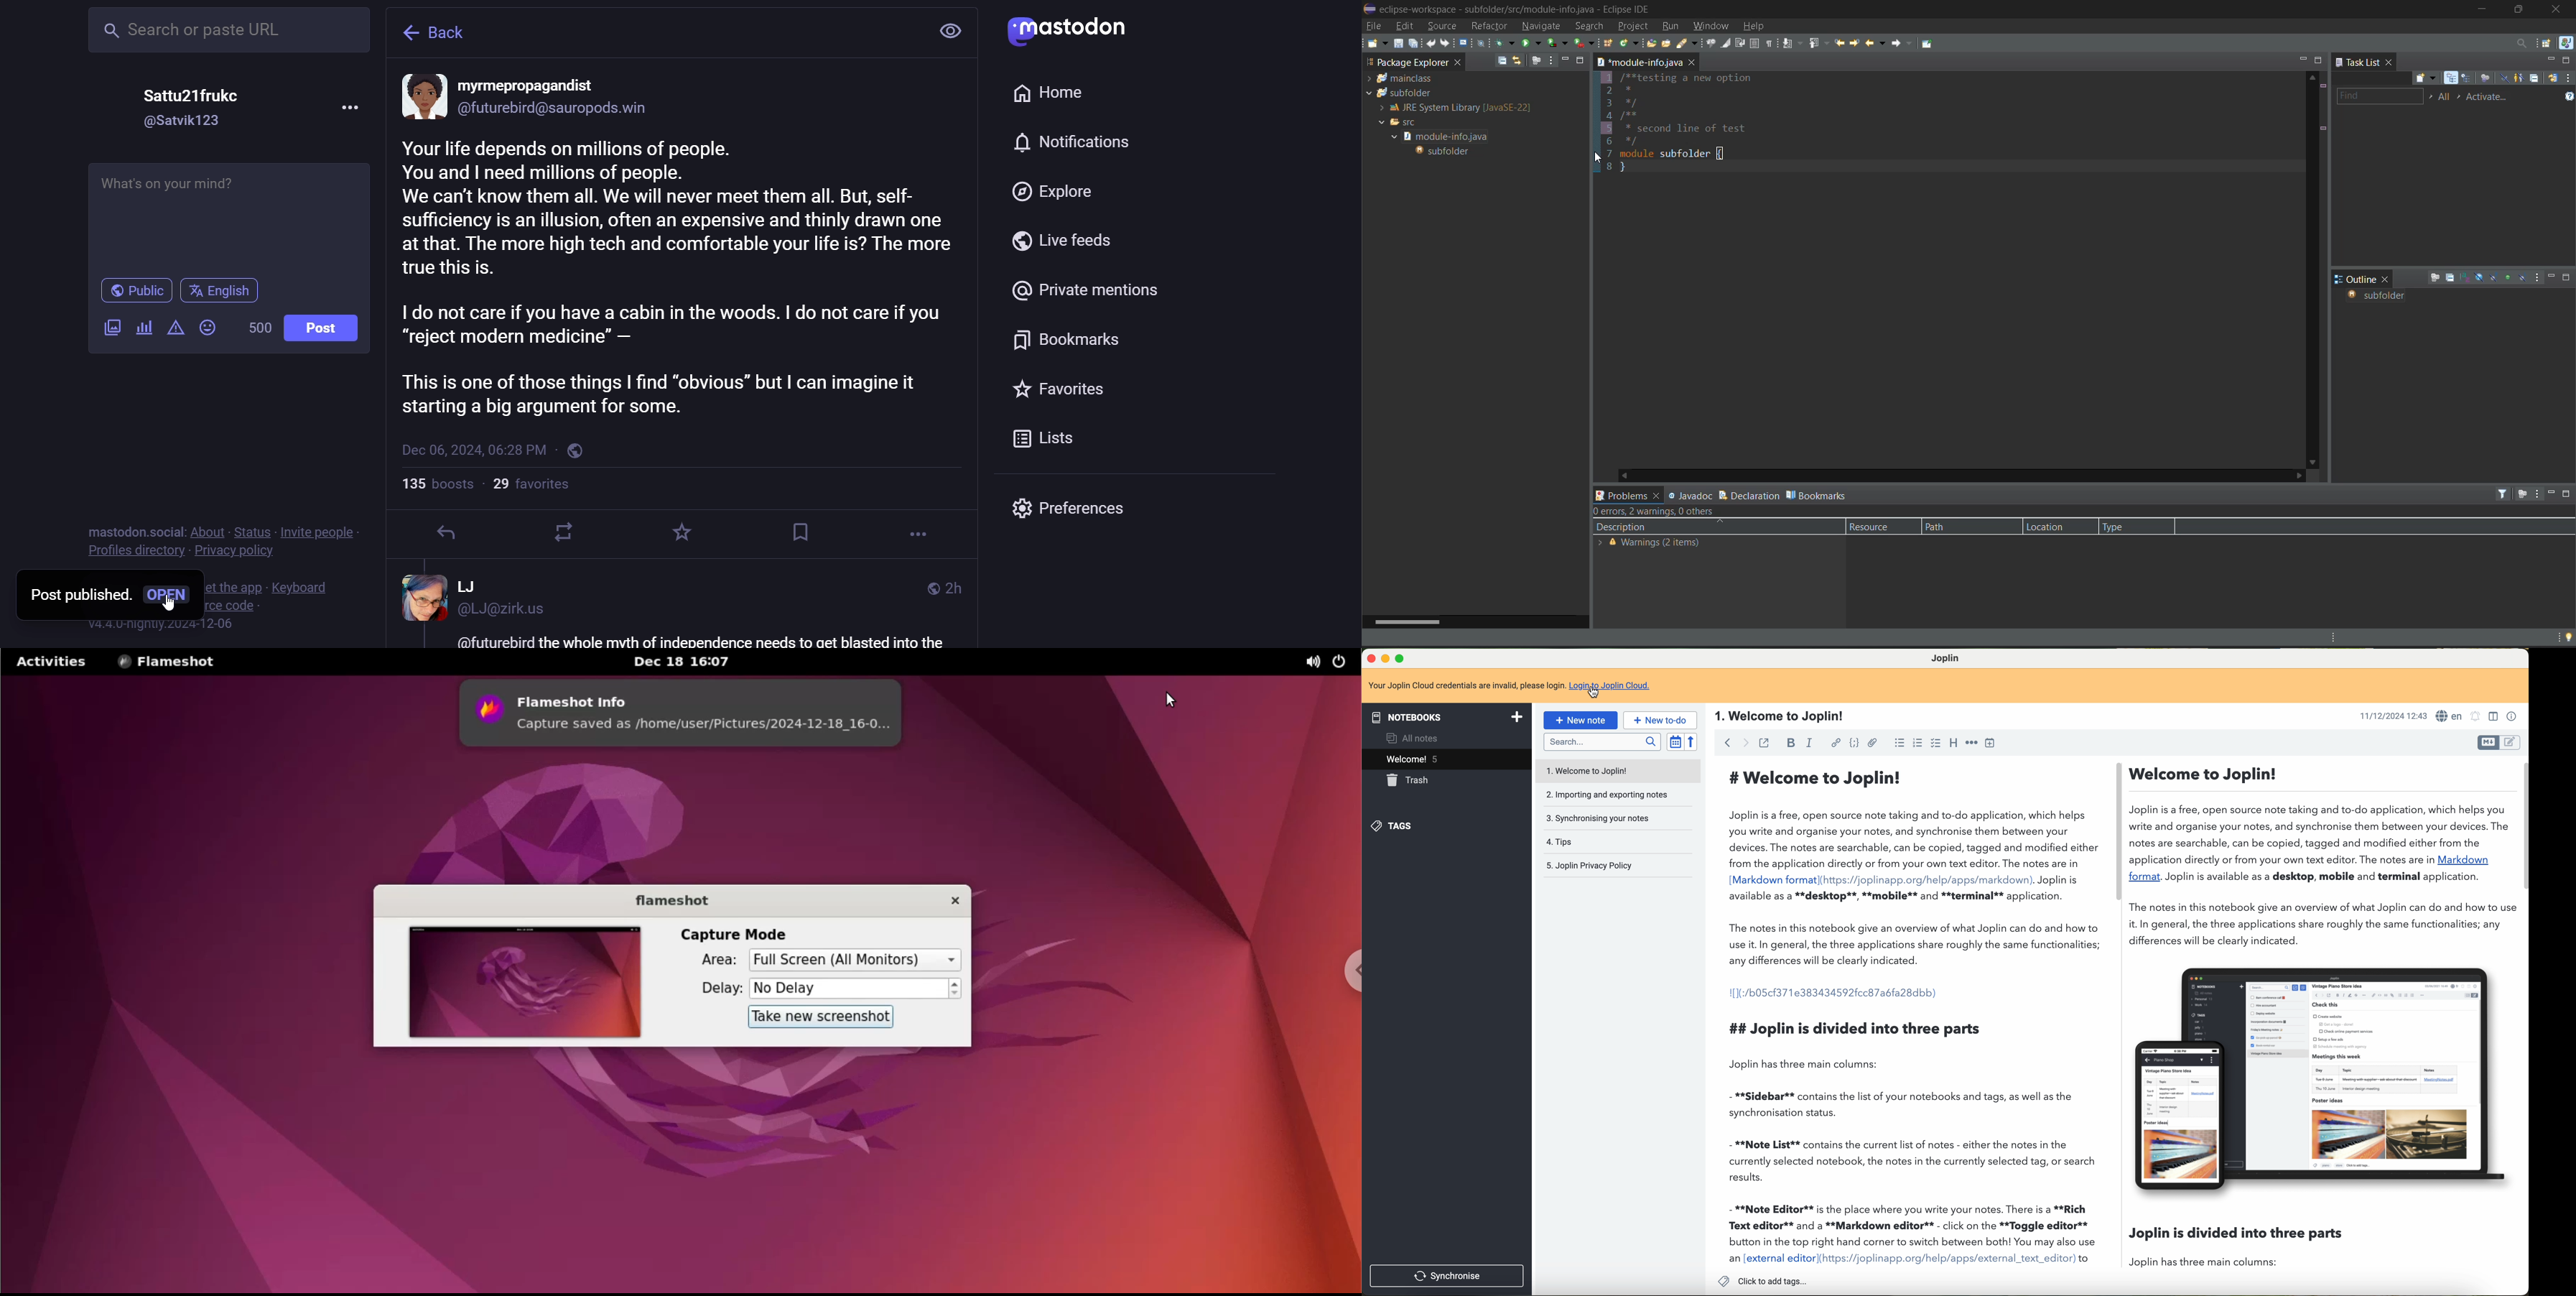 The image size is (2576, 1316). I want to click on search, so click(231, 32).